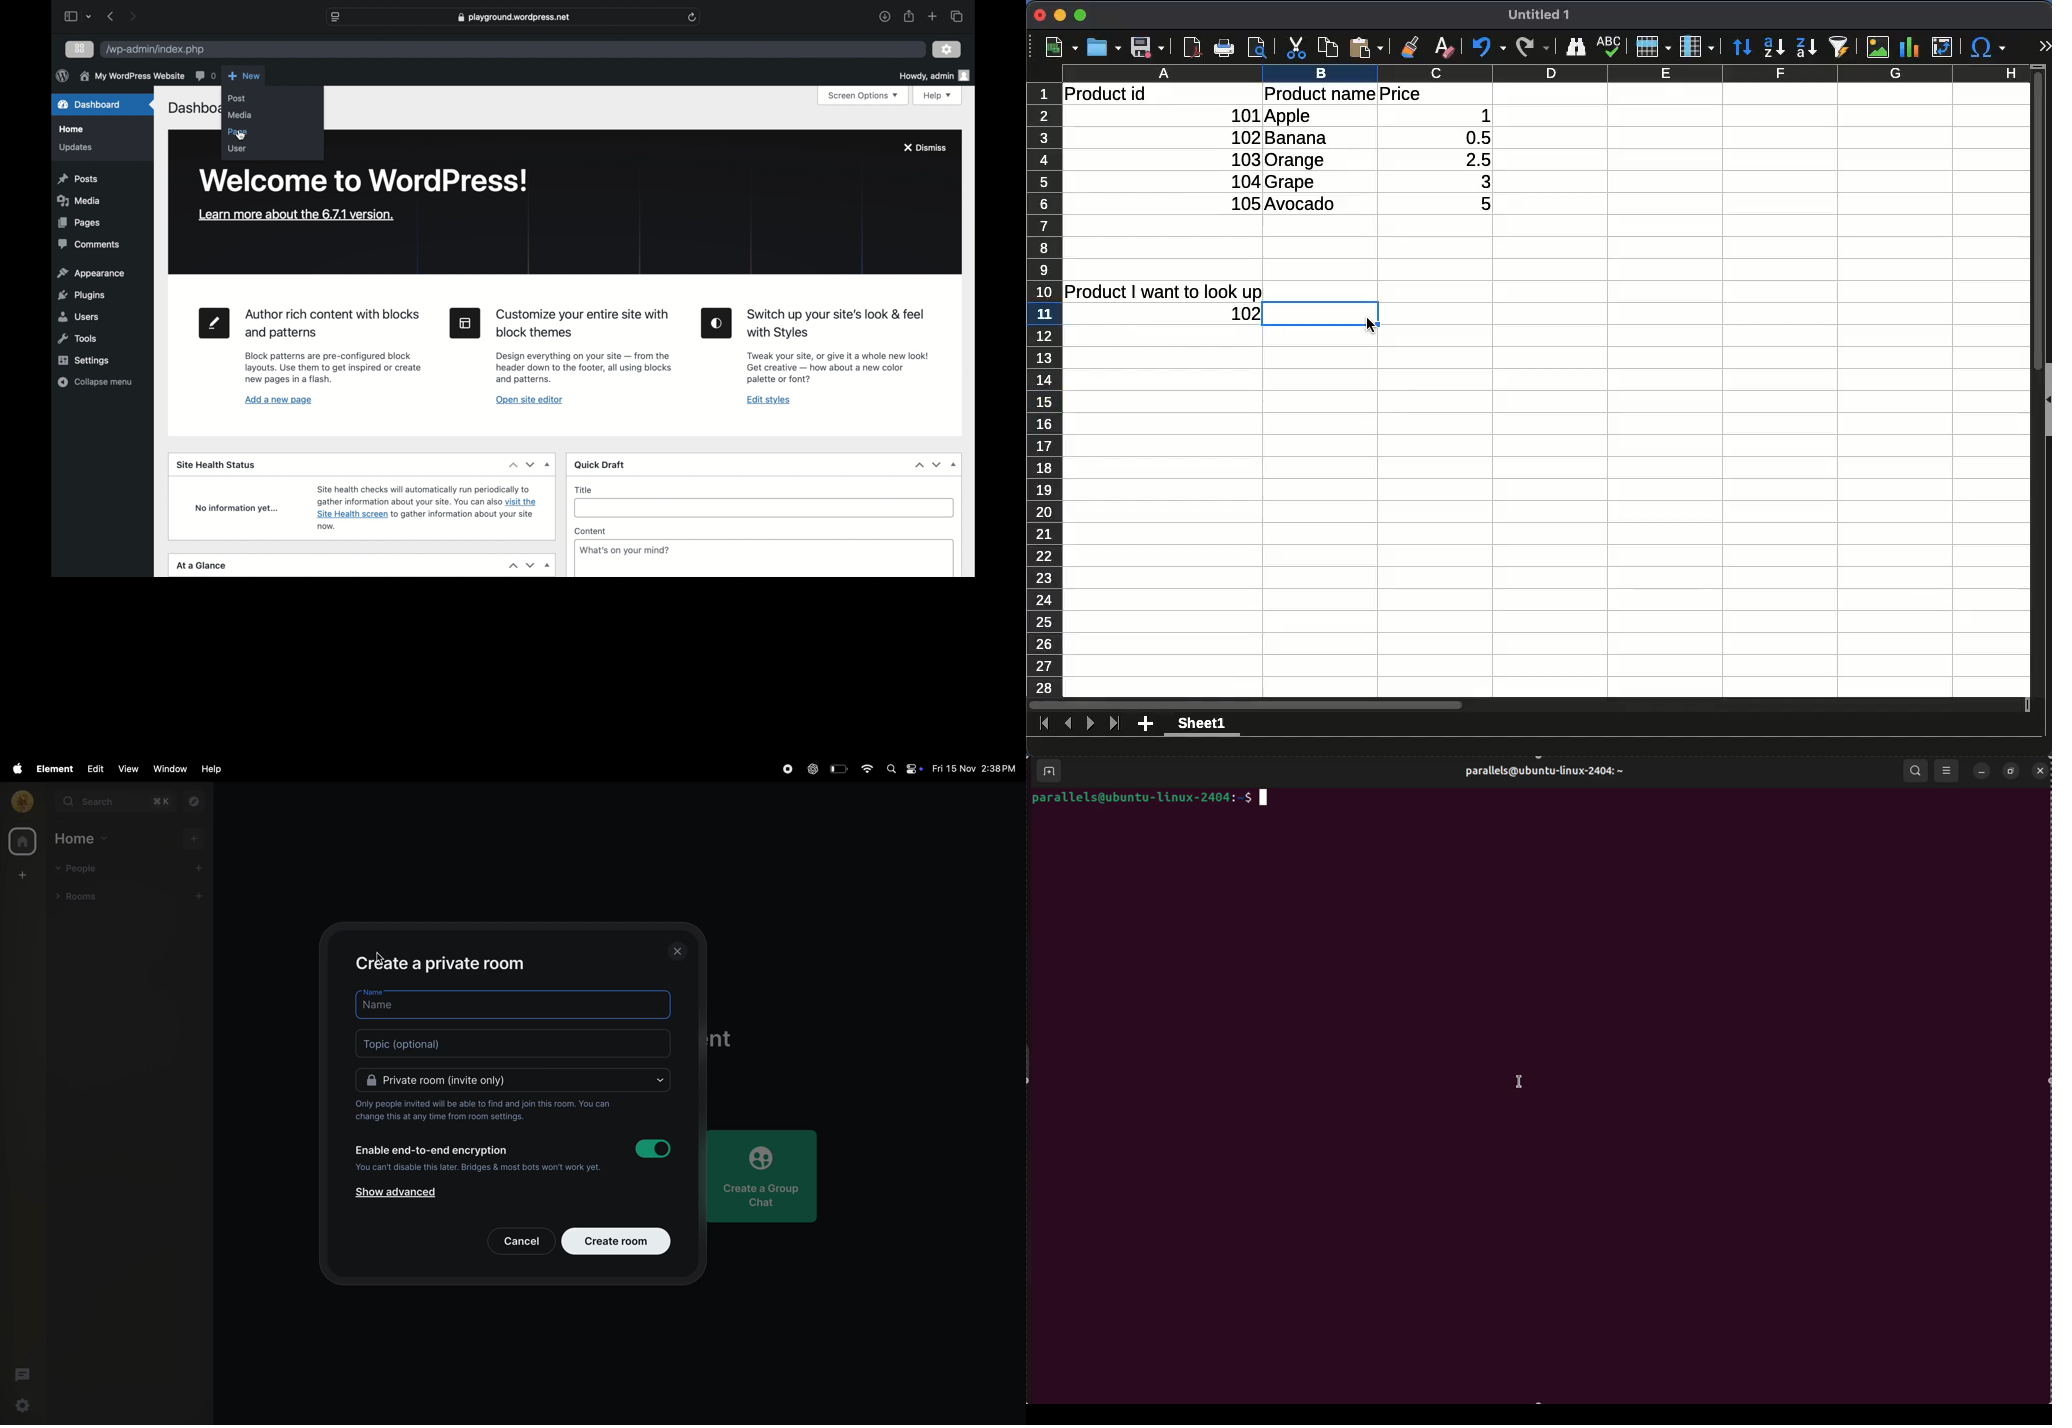  I want to click on rows, so click(1654, 46).